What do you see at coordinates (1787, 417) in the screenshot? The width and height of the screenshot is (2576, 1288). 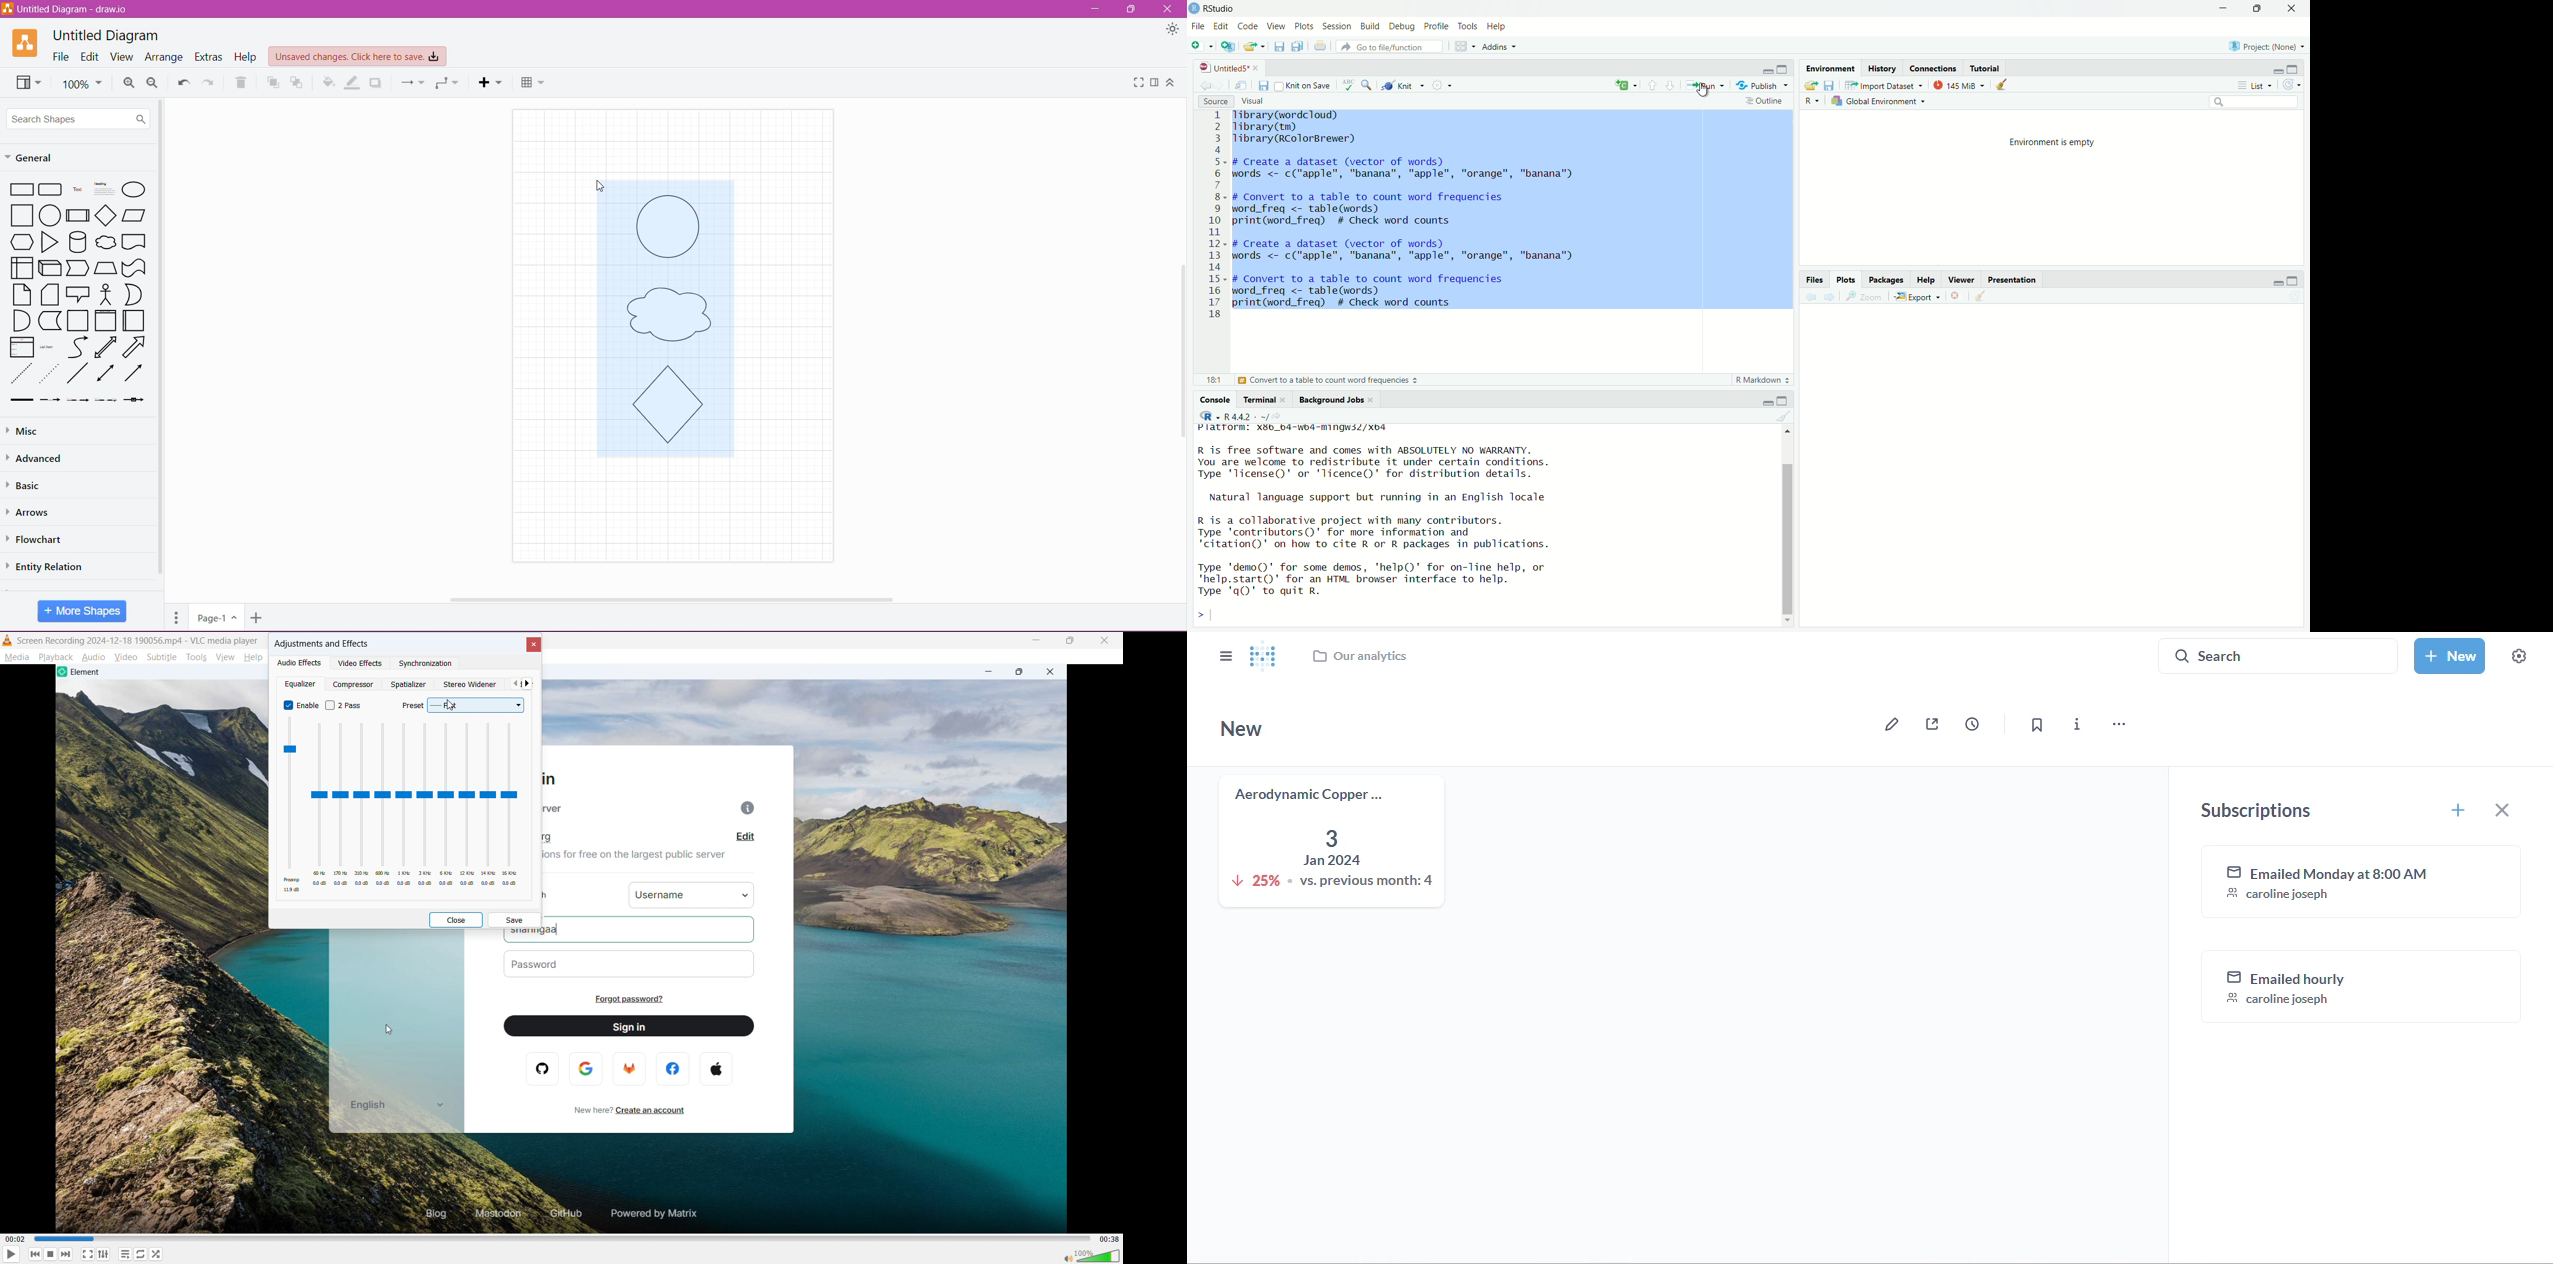 I see `Clear console` at bounding box center [1787, 417].